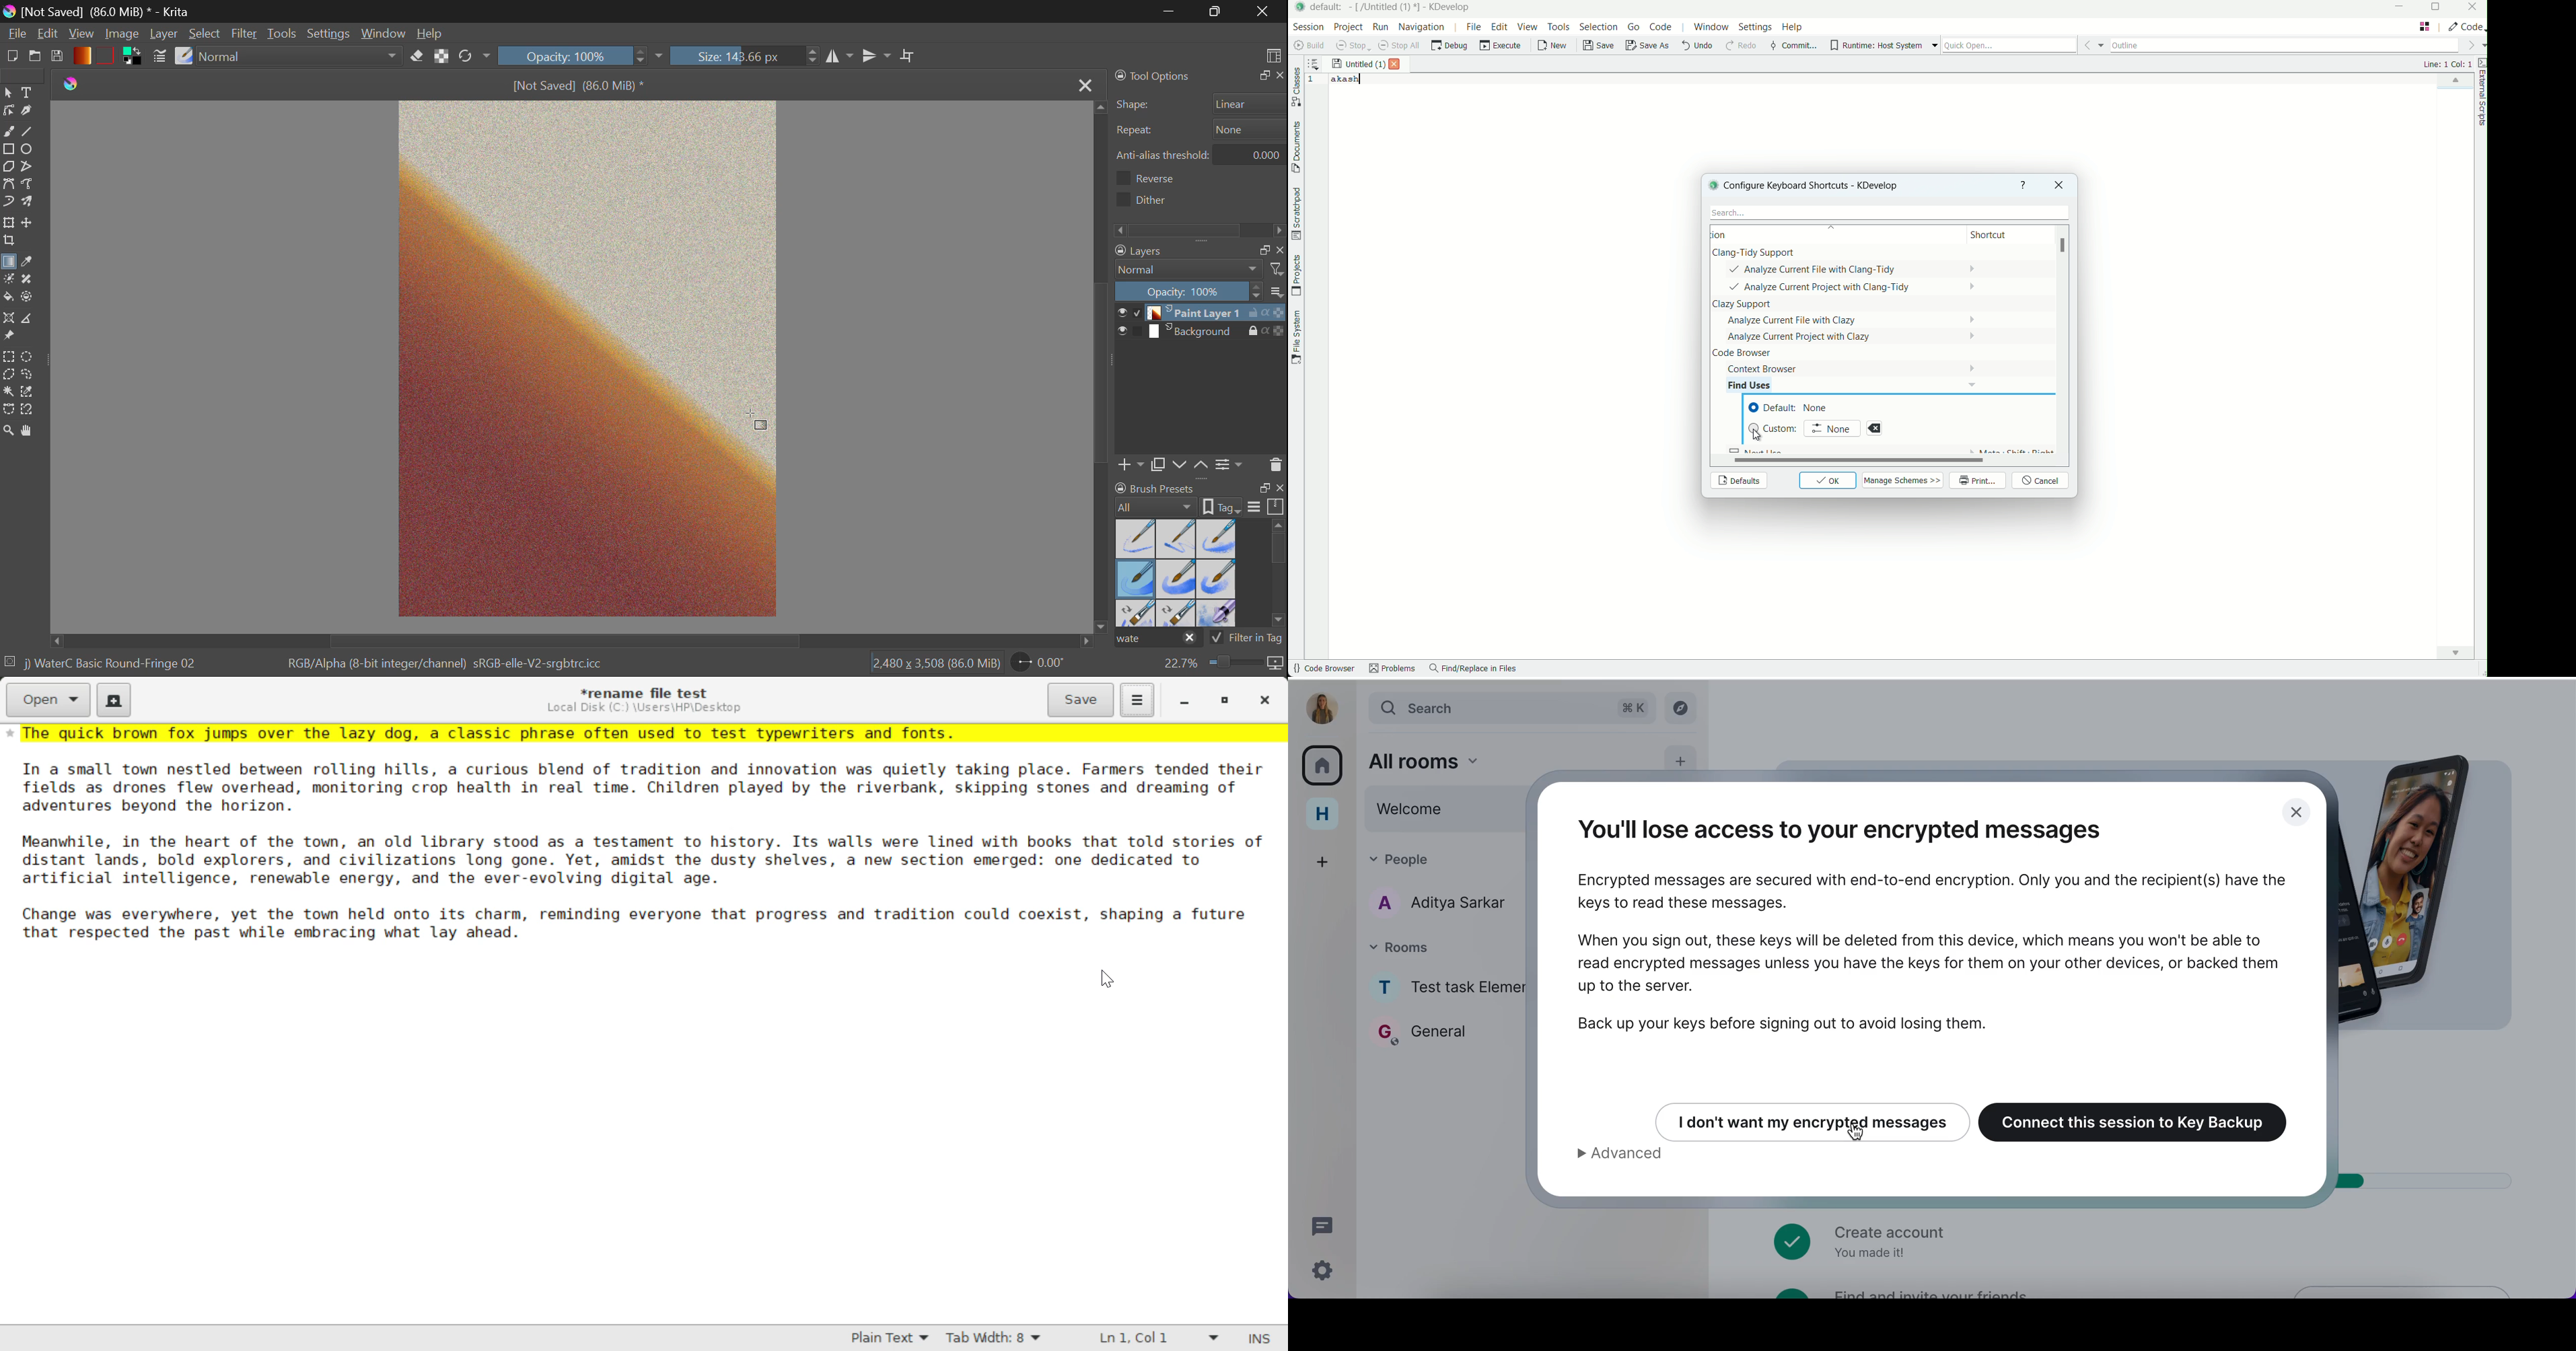  Describe the element at coordinates (2285, 43) in the screenshot. I see `outline` at that location.